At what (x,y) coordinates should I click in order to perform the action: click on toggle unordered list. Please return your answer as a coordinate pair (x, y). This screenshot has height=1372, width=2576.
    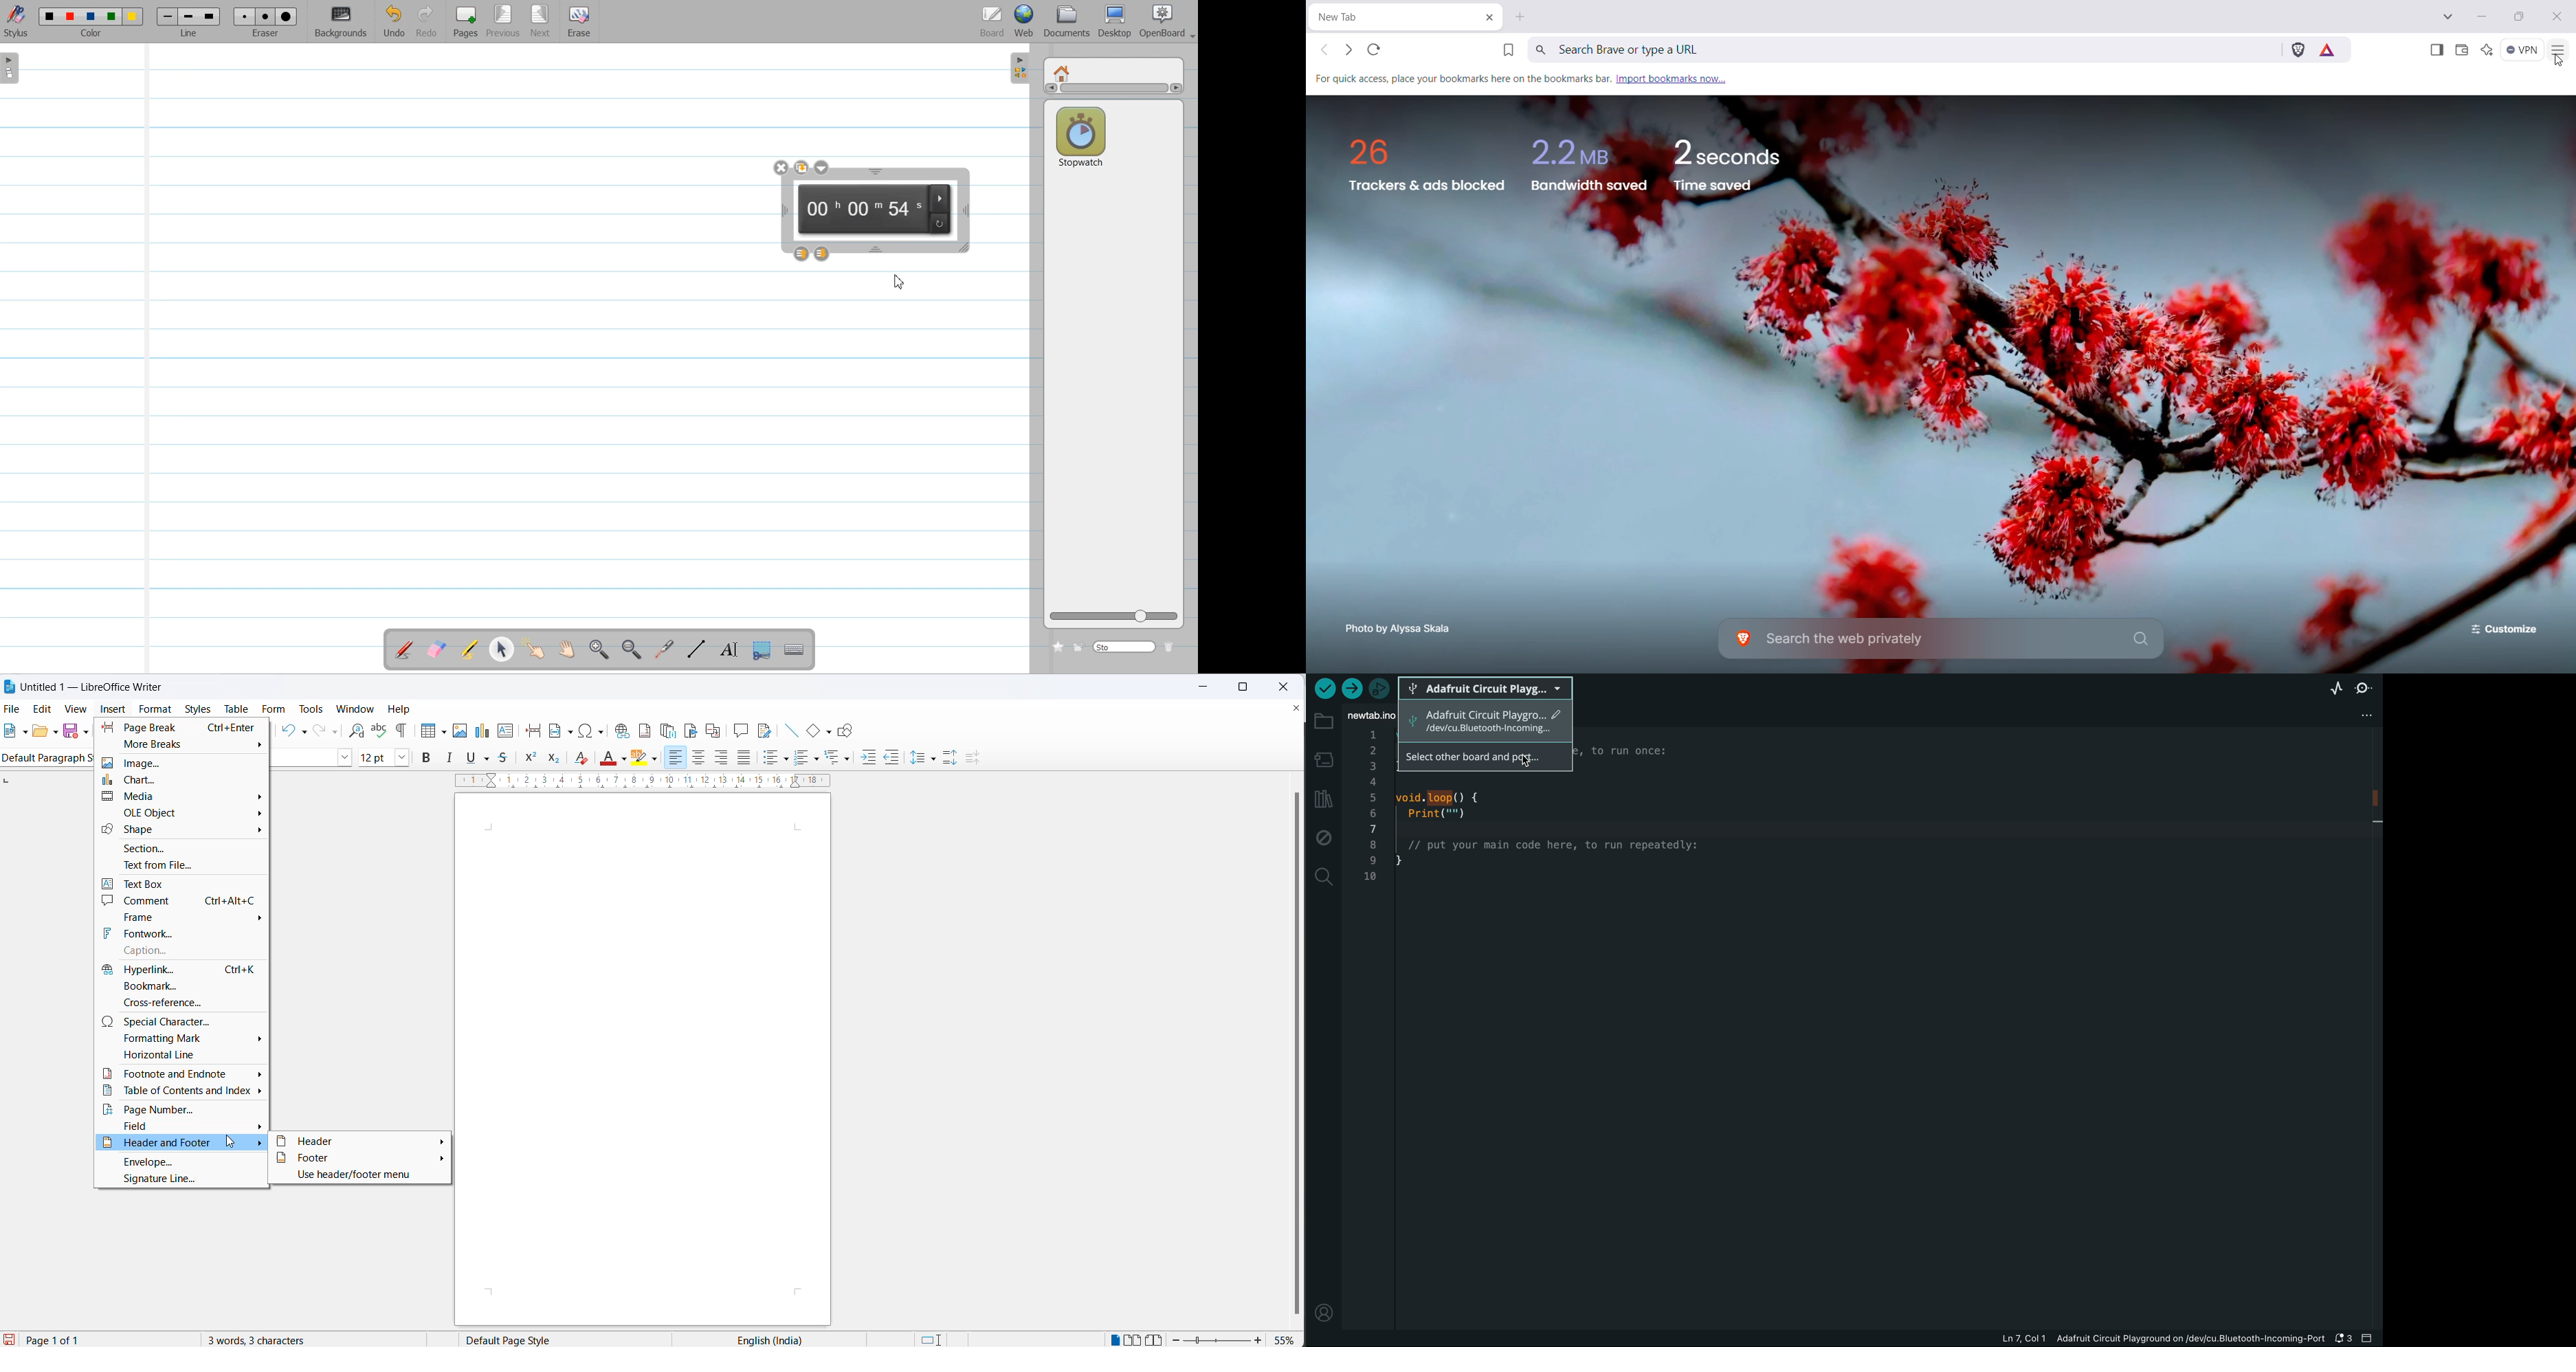
    Looking at the image, I should click on (802, 759).